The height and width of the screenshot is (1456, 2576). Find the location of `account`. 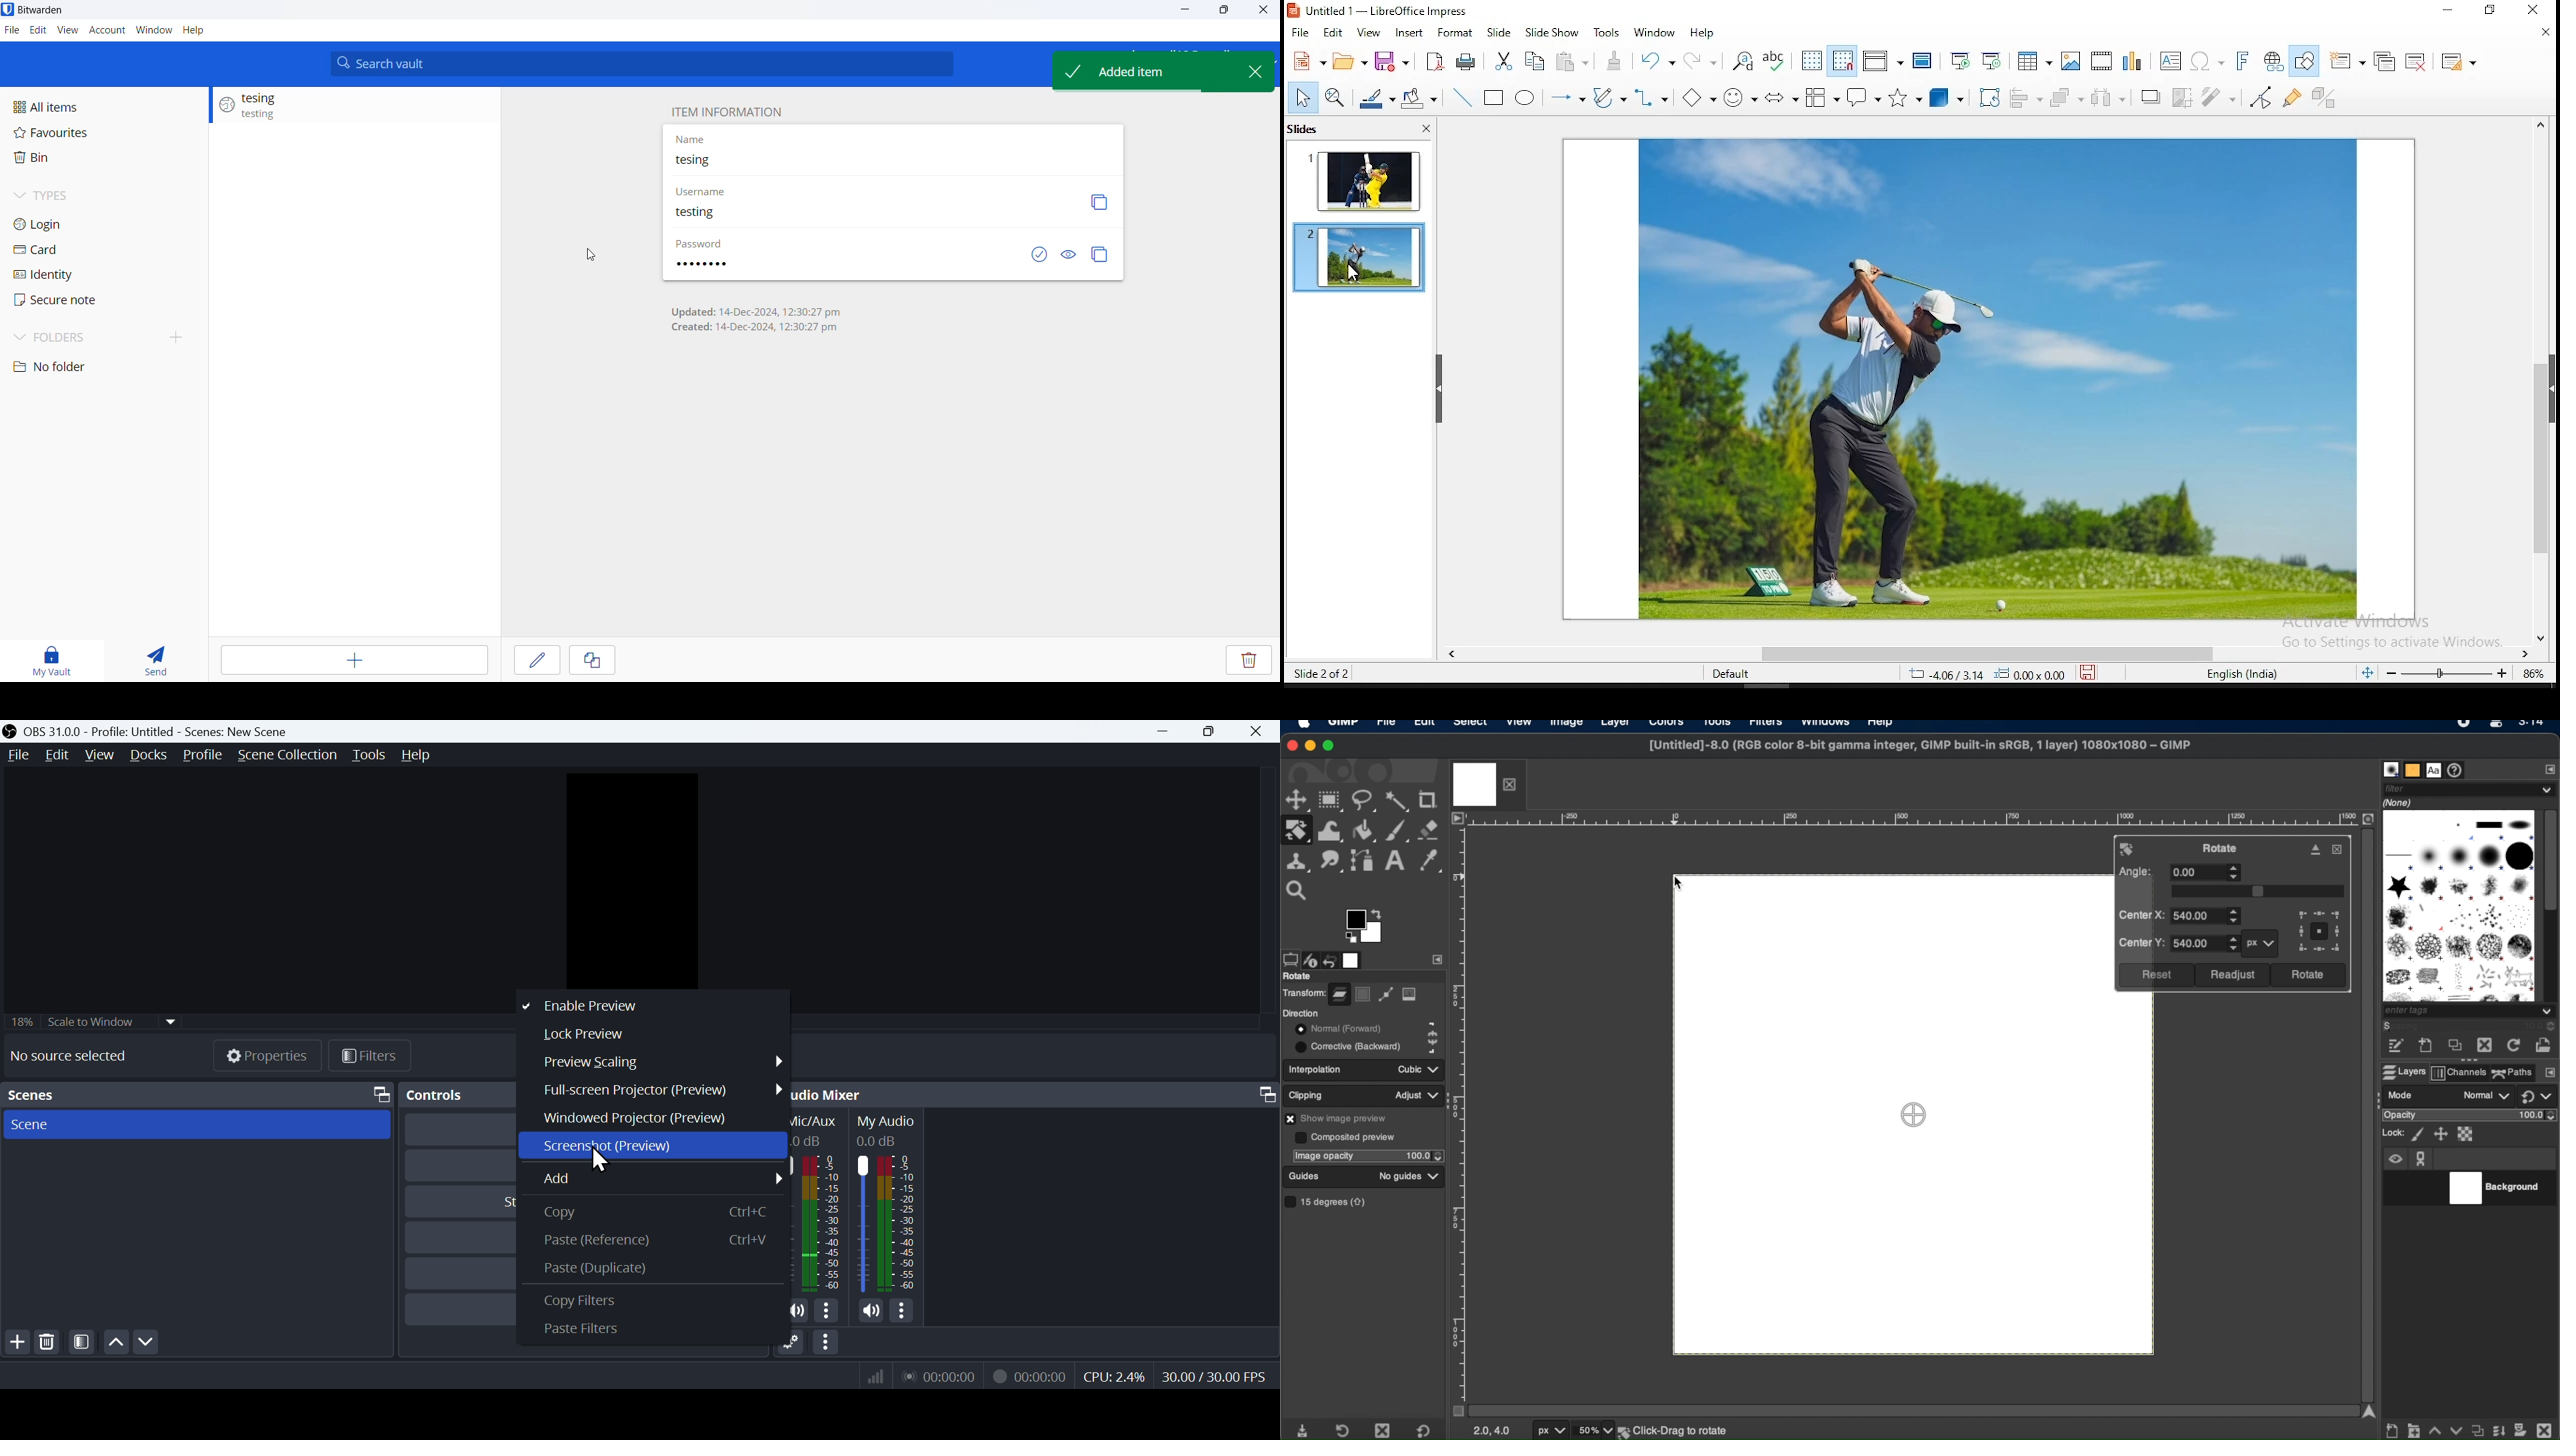

account is located at coordinates (108, 31).